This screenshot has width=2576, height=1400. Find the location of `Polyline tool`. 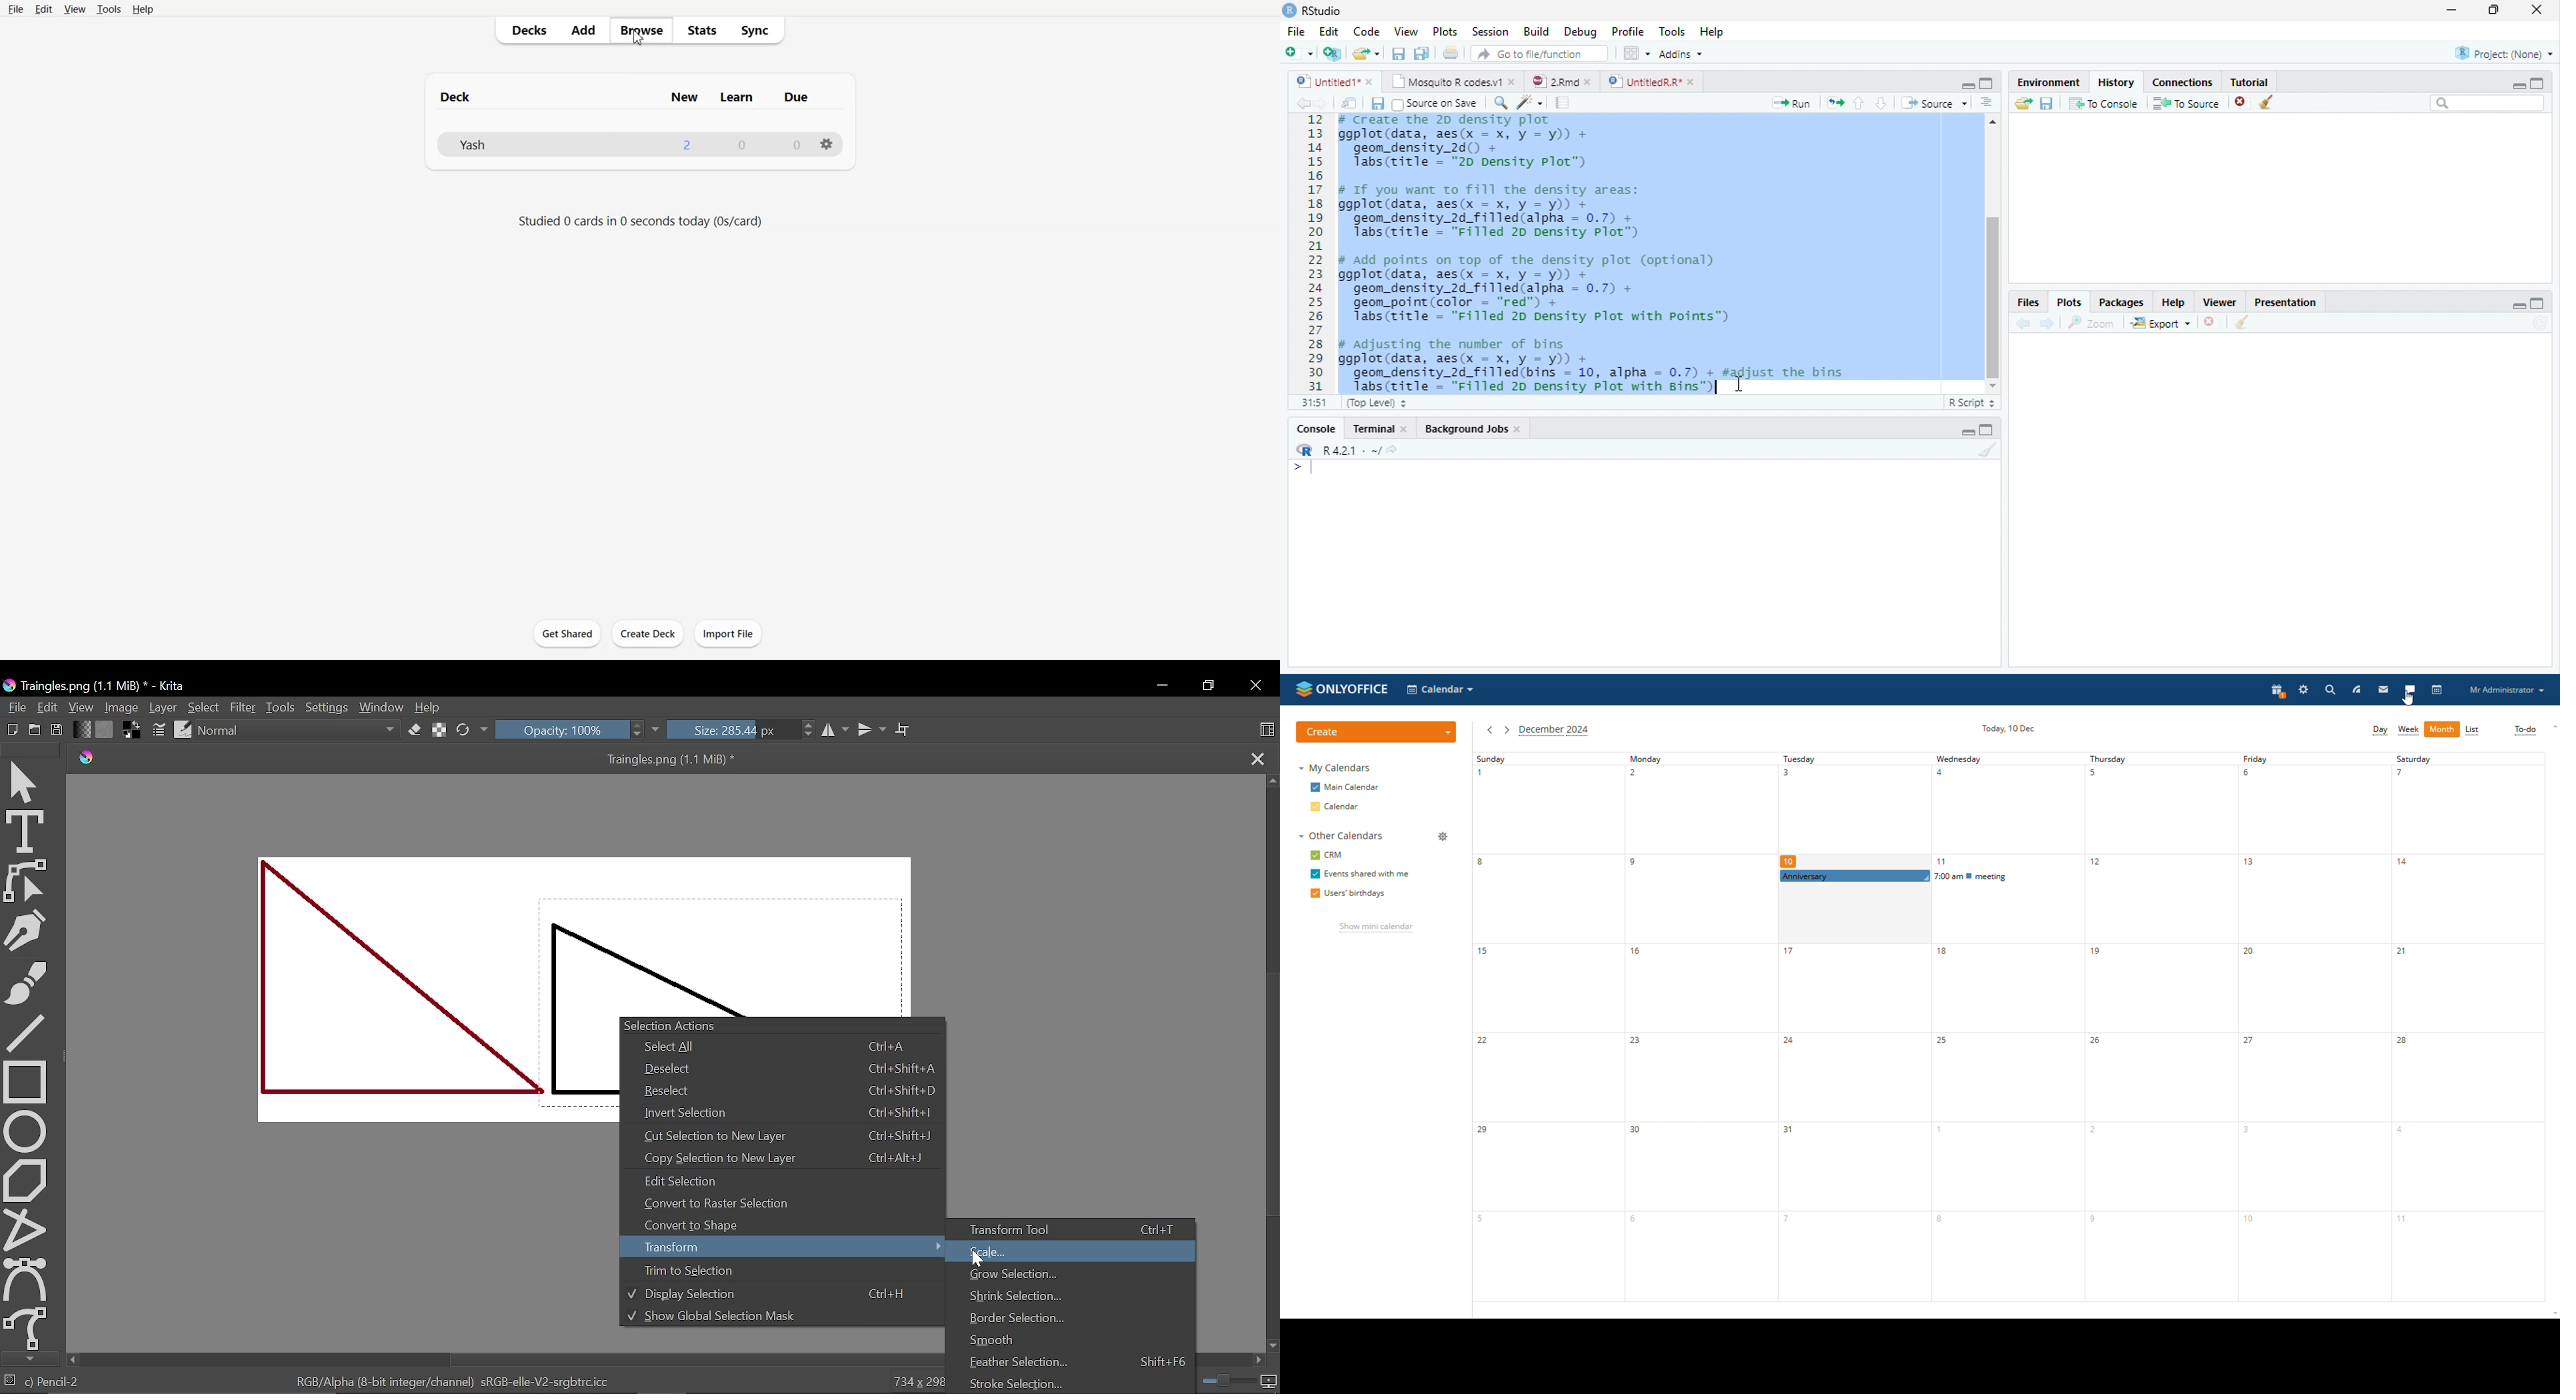

Polyline tool is located at coordinates (25, 1229).